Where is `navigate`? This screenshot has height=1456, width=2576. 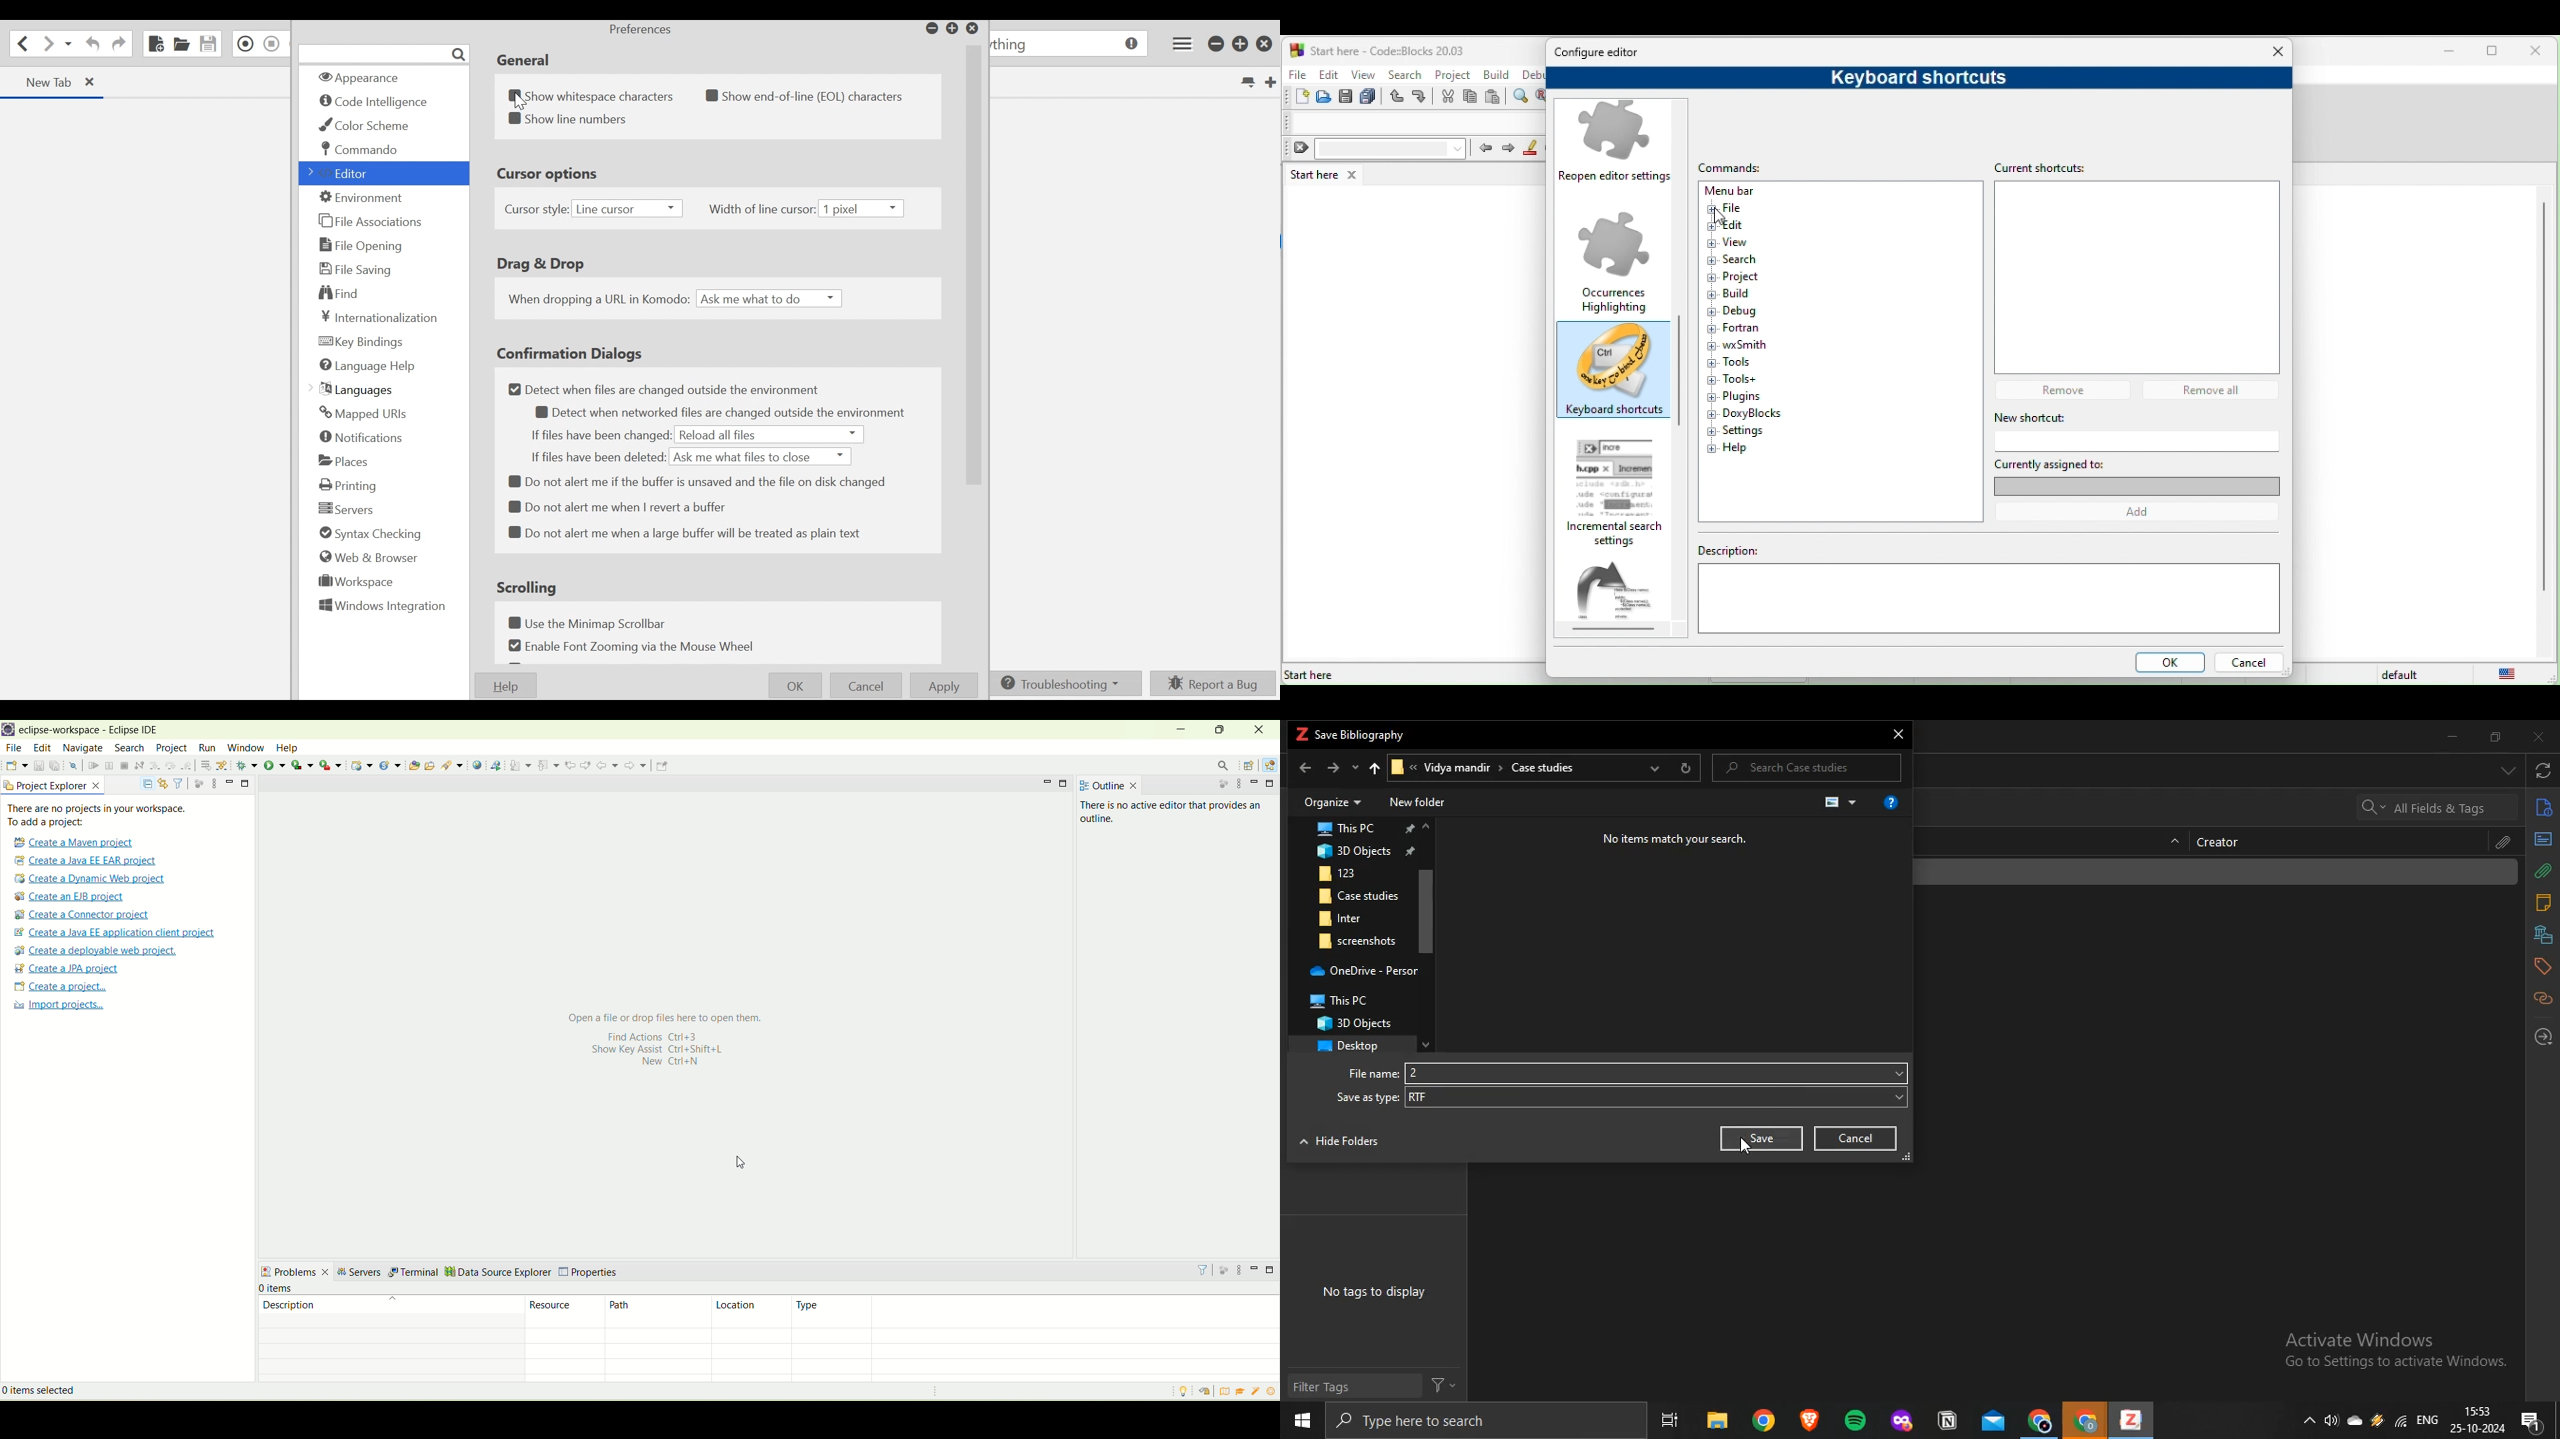
navigate is located at coordinates (83, 749).